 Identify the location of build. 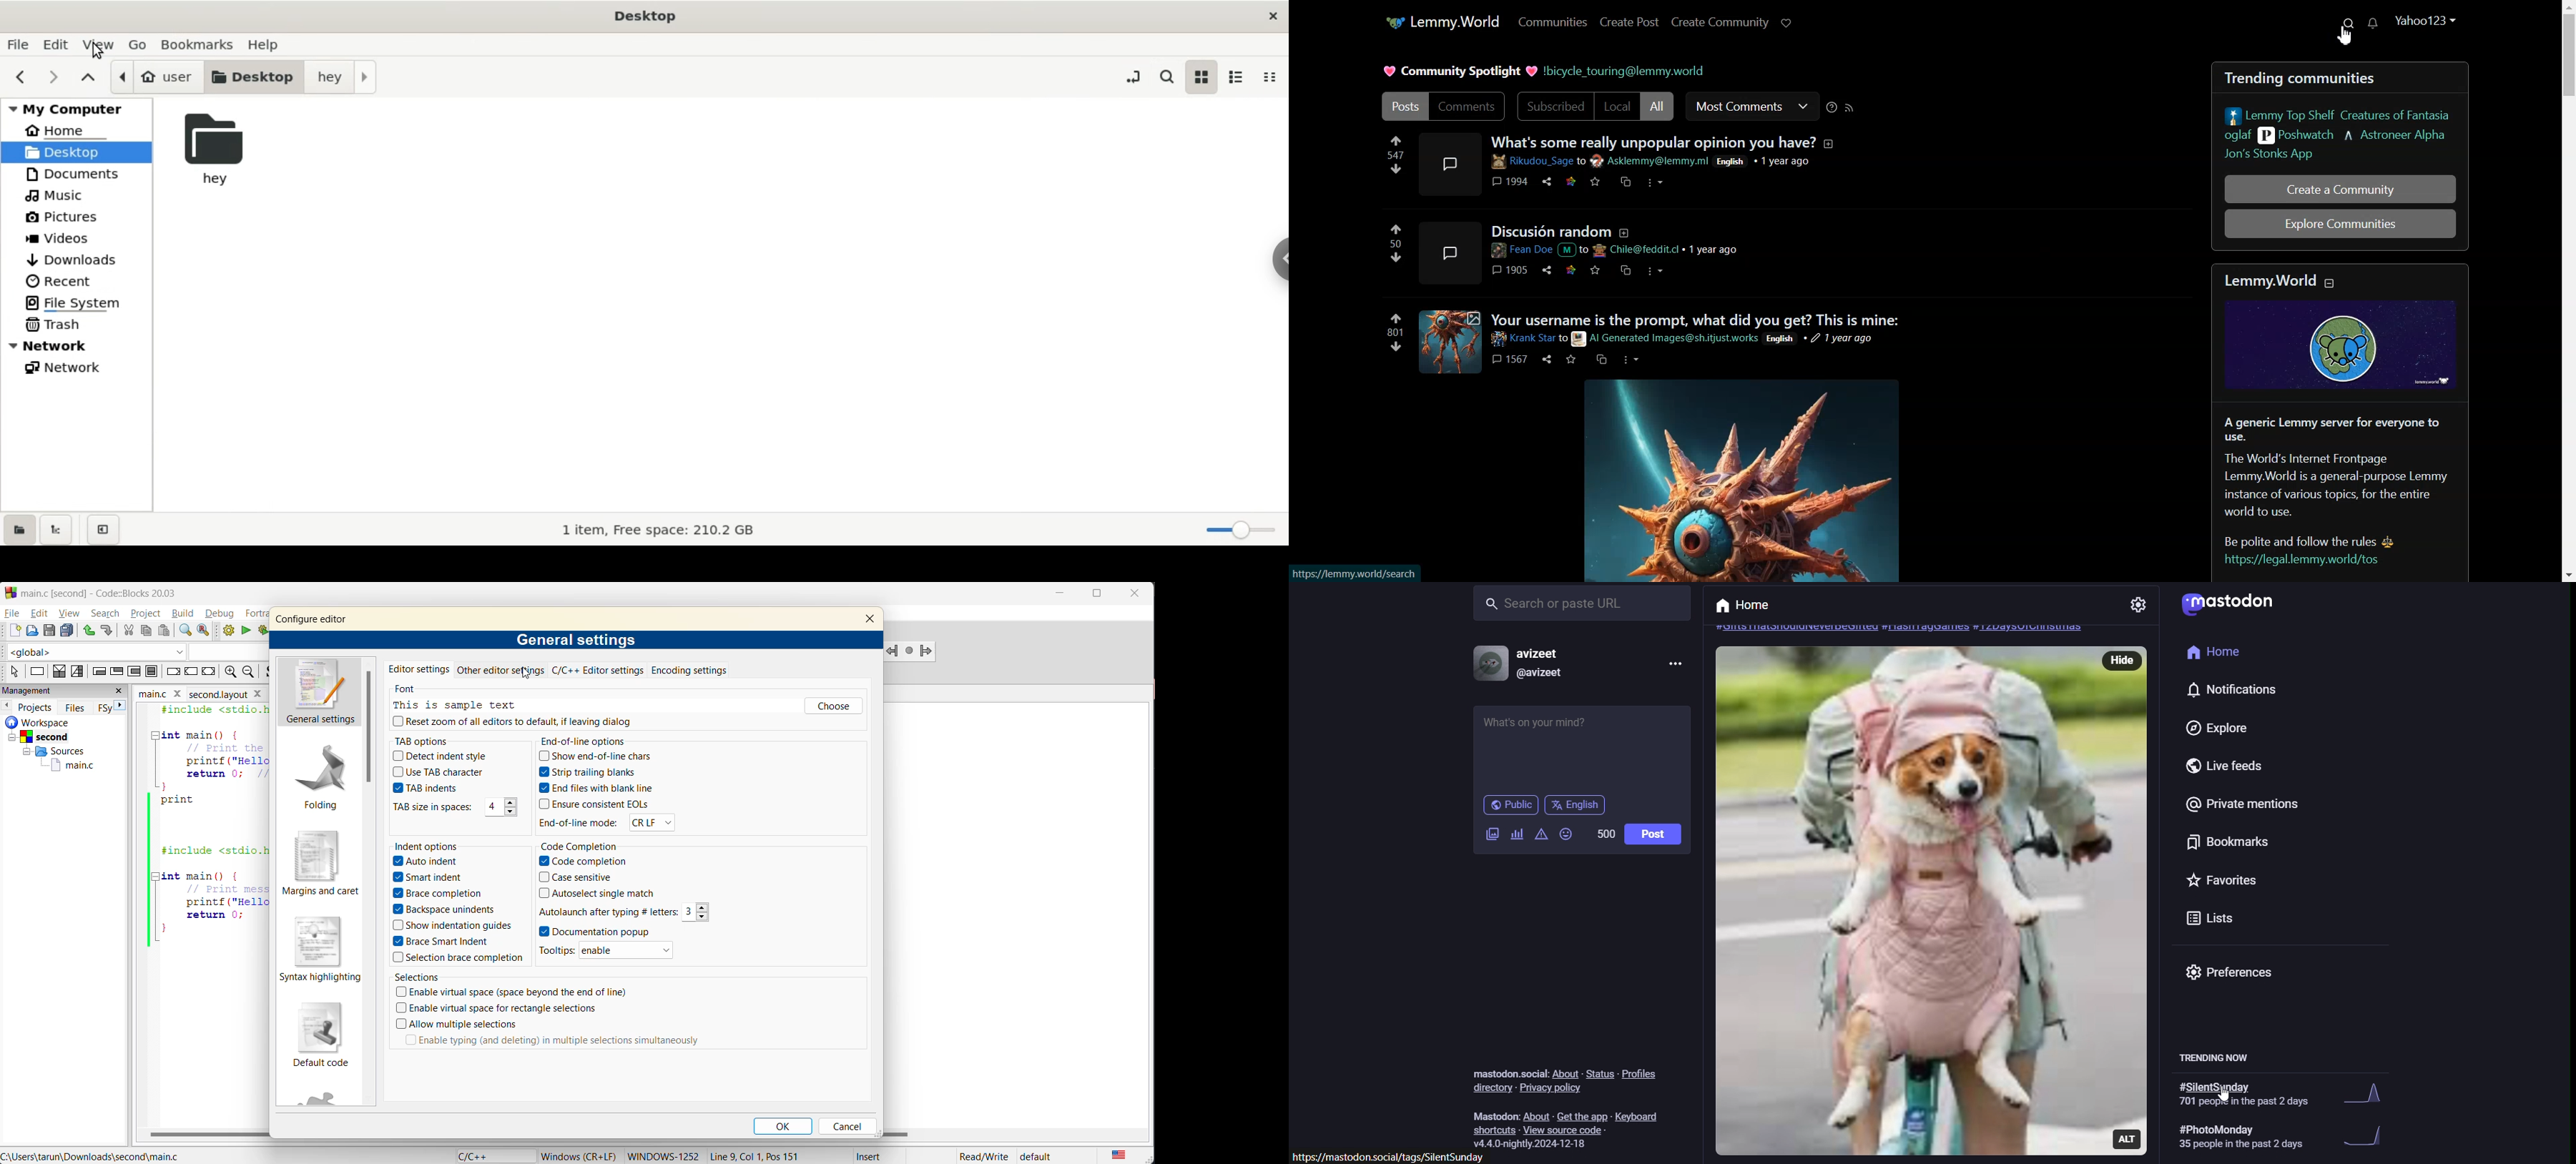
(231, 633).